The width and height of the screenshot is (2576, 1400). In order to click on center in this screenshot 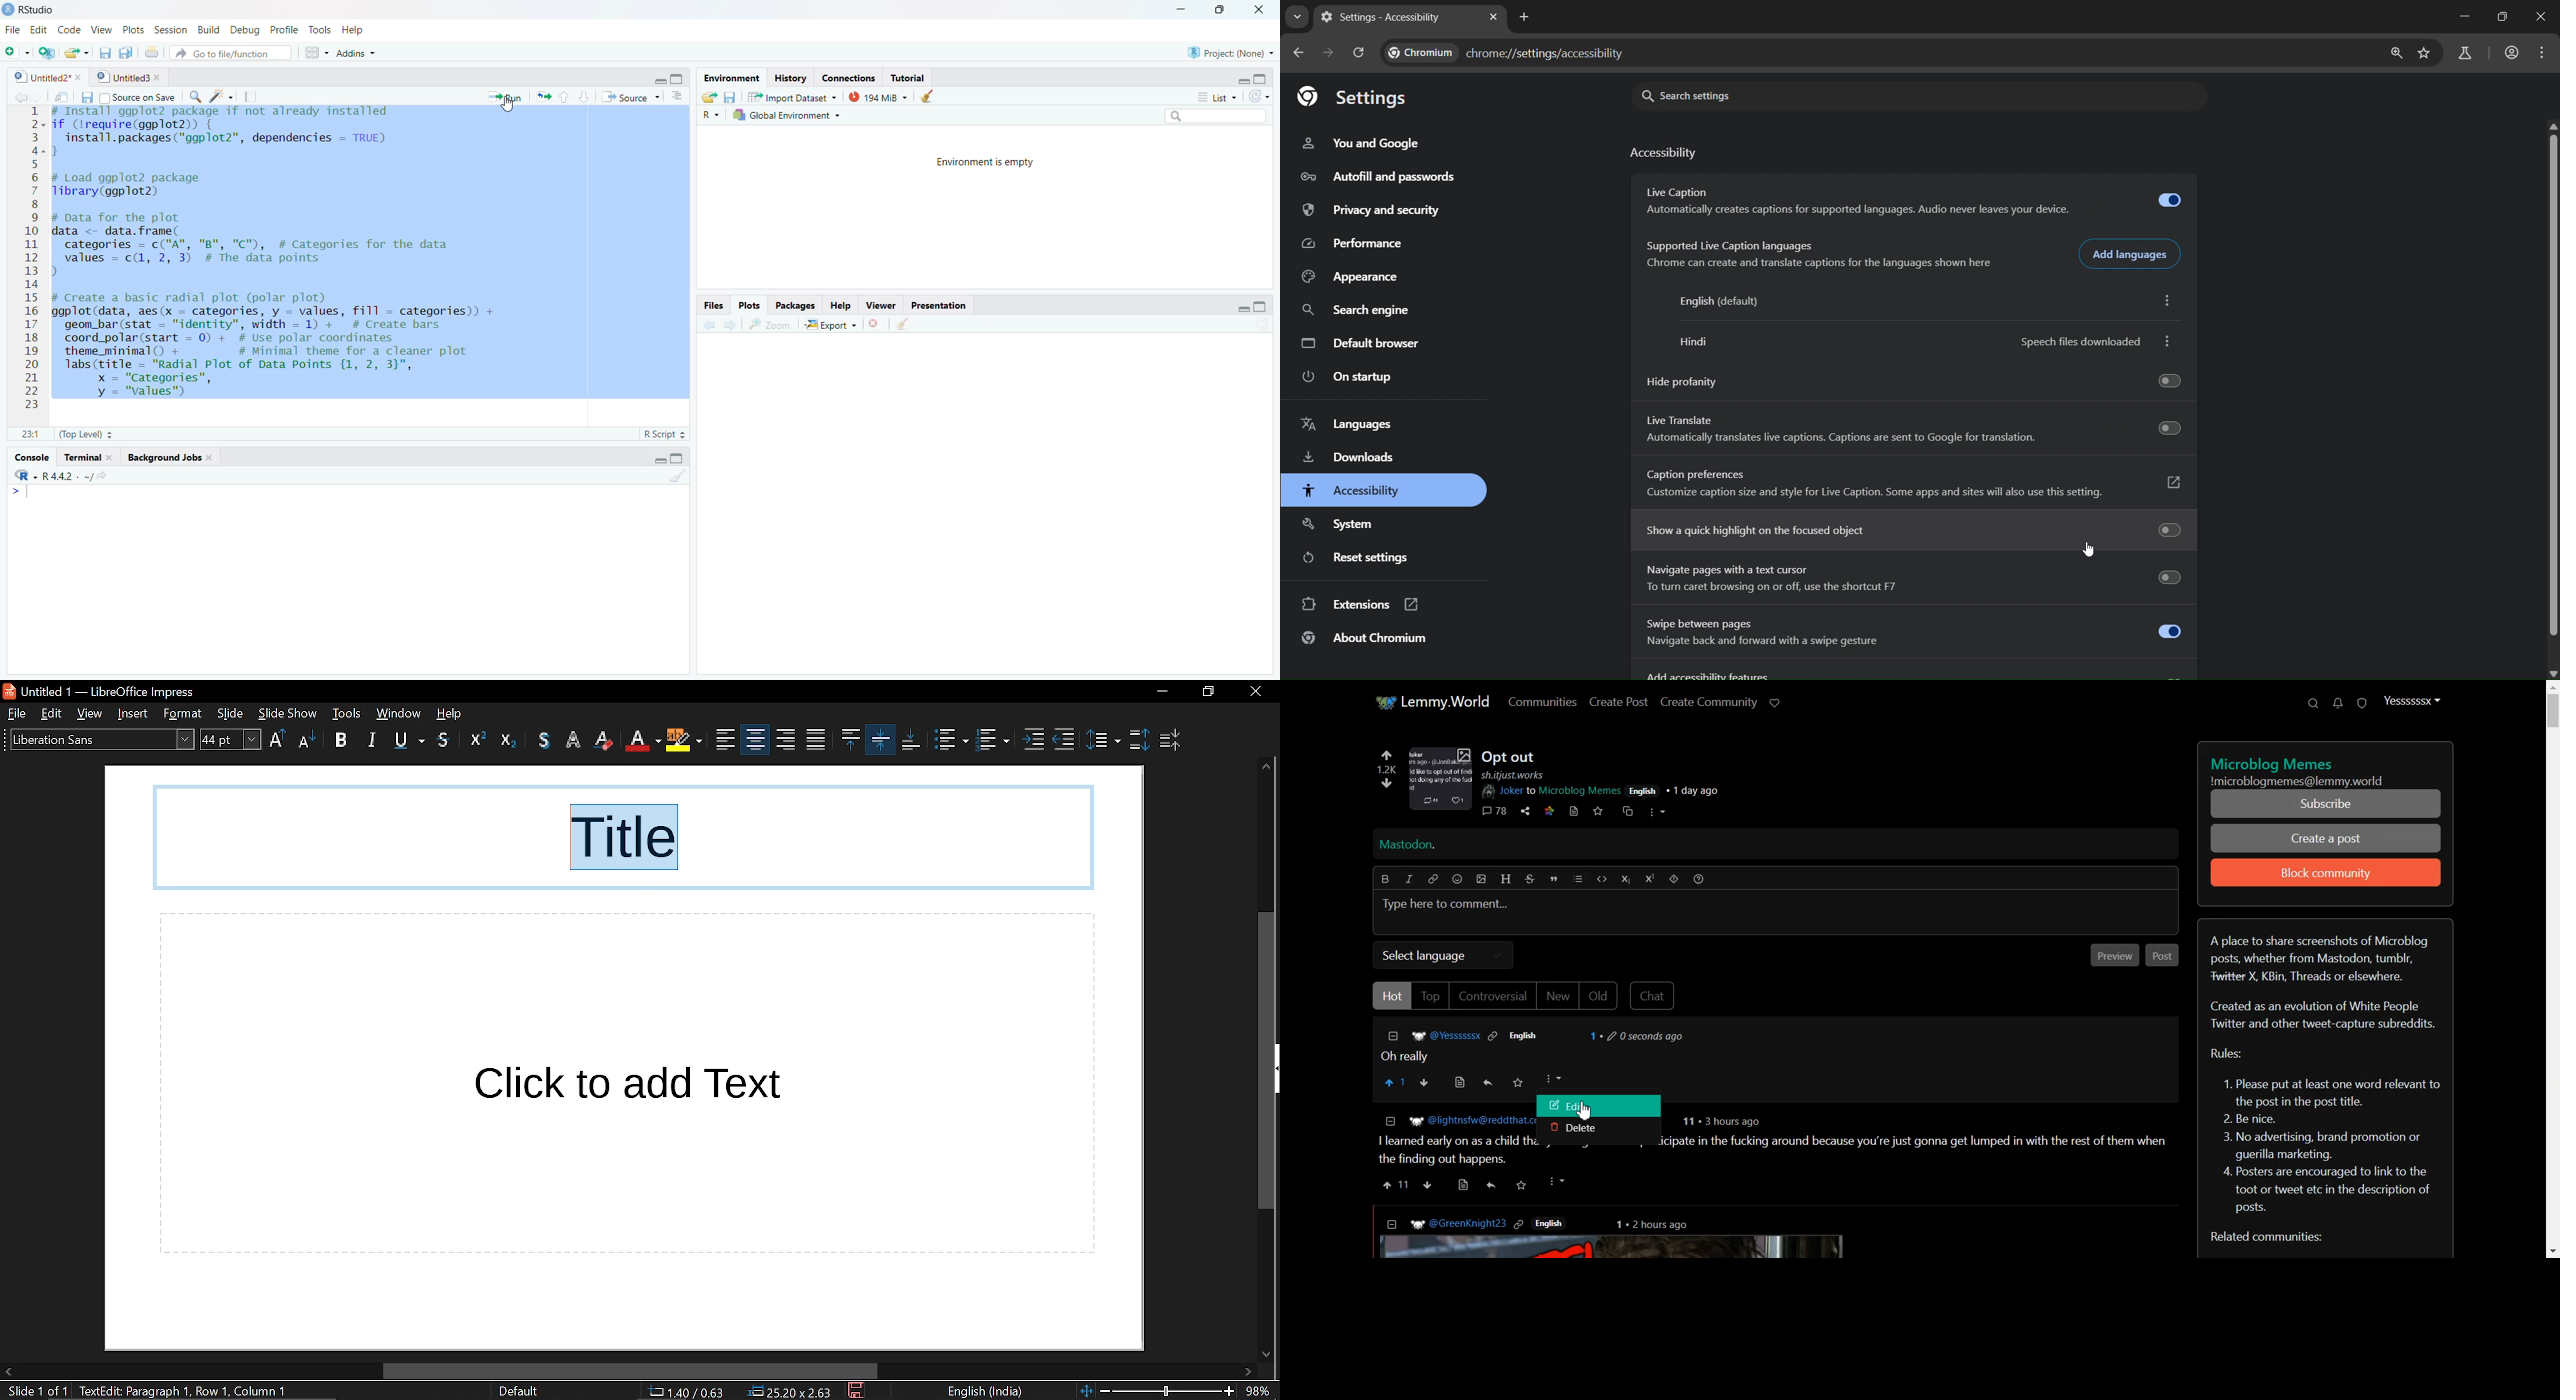, I will do `click(726, 740)`.